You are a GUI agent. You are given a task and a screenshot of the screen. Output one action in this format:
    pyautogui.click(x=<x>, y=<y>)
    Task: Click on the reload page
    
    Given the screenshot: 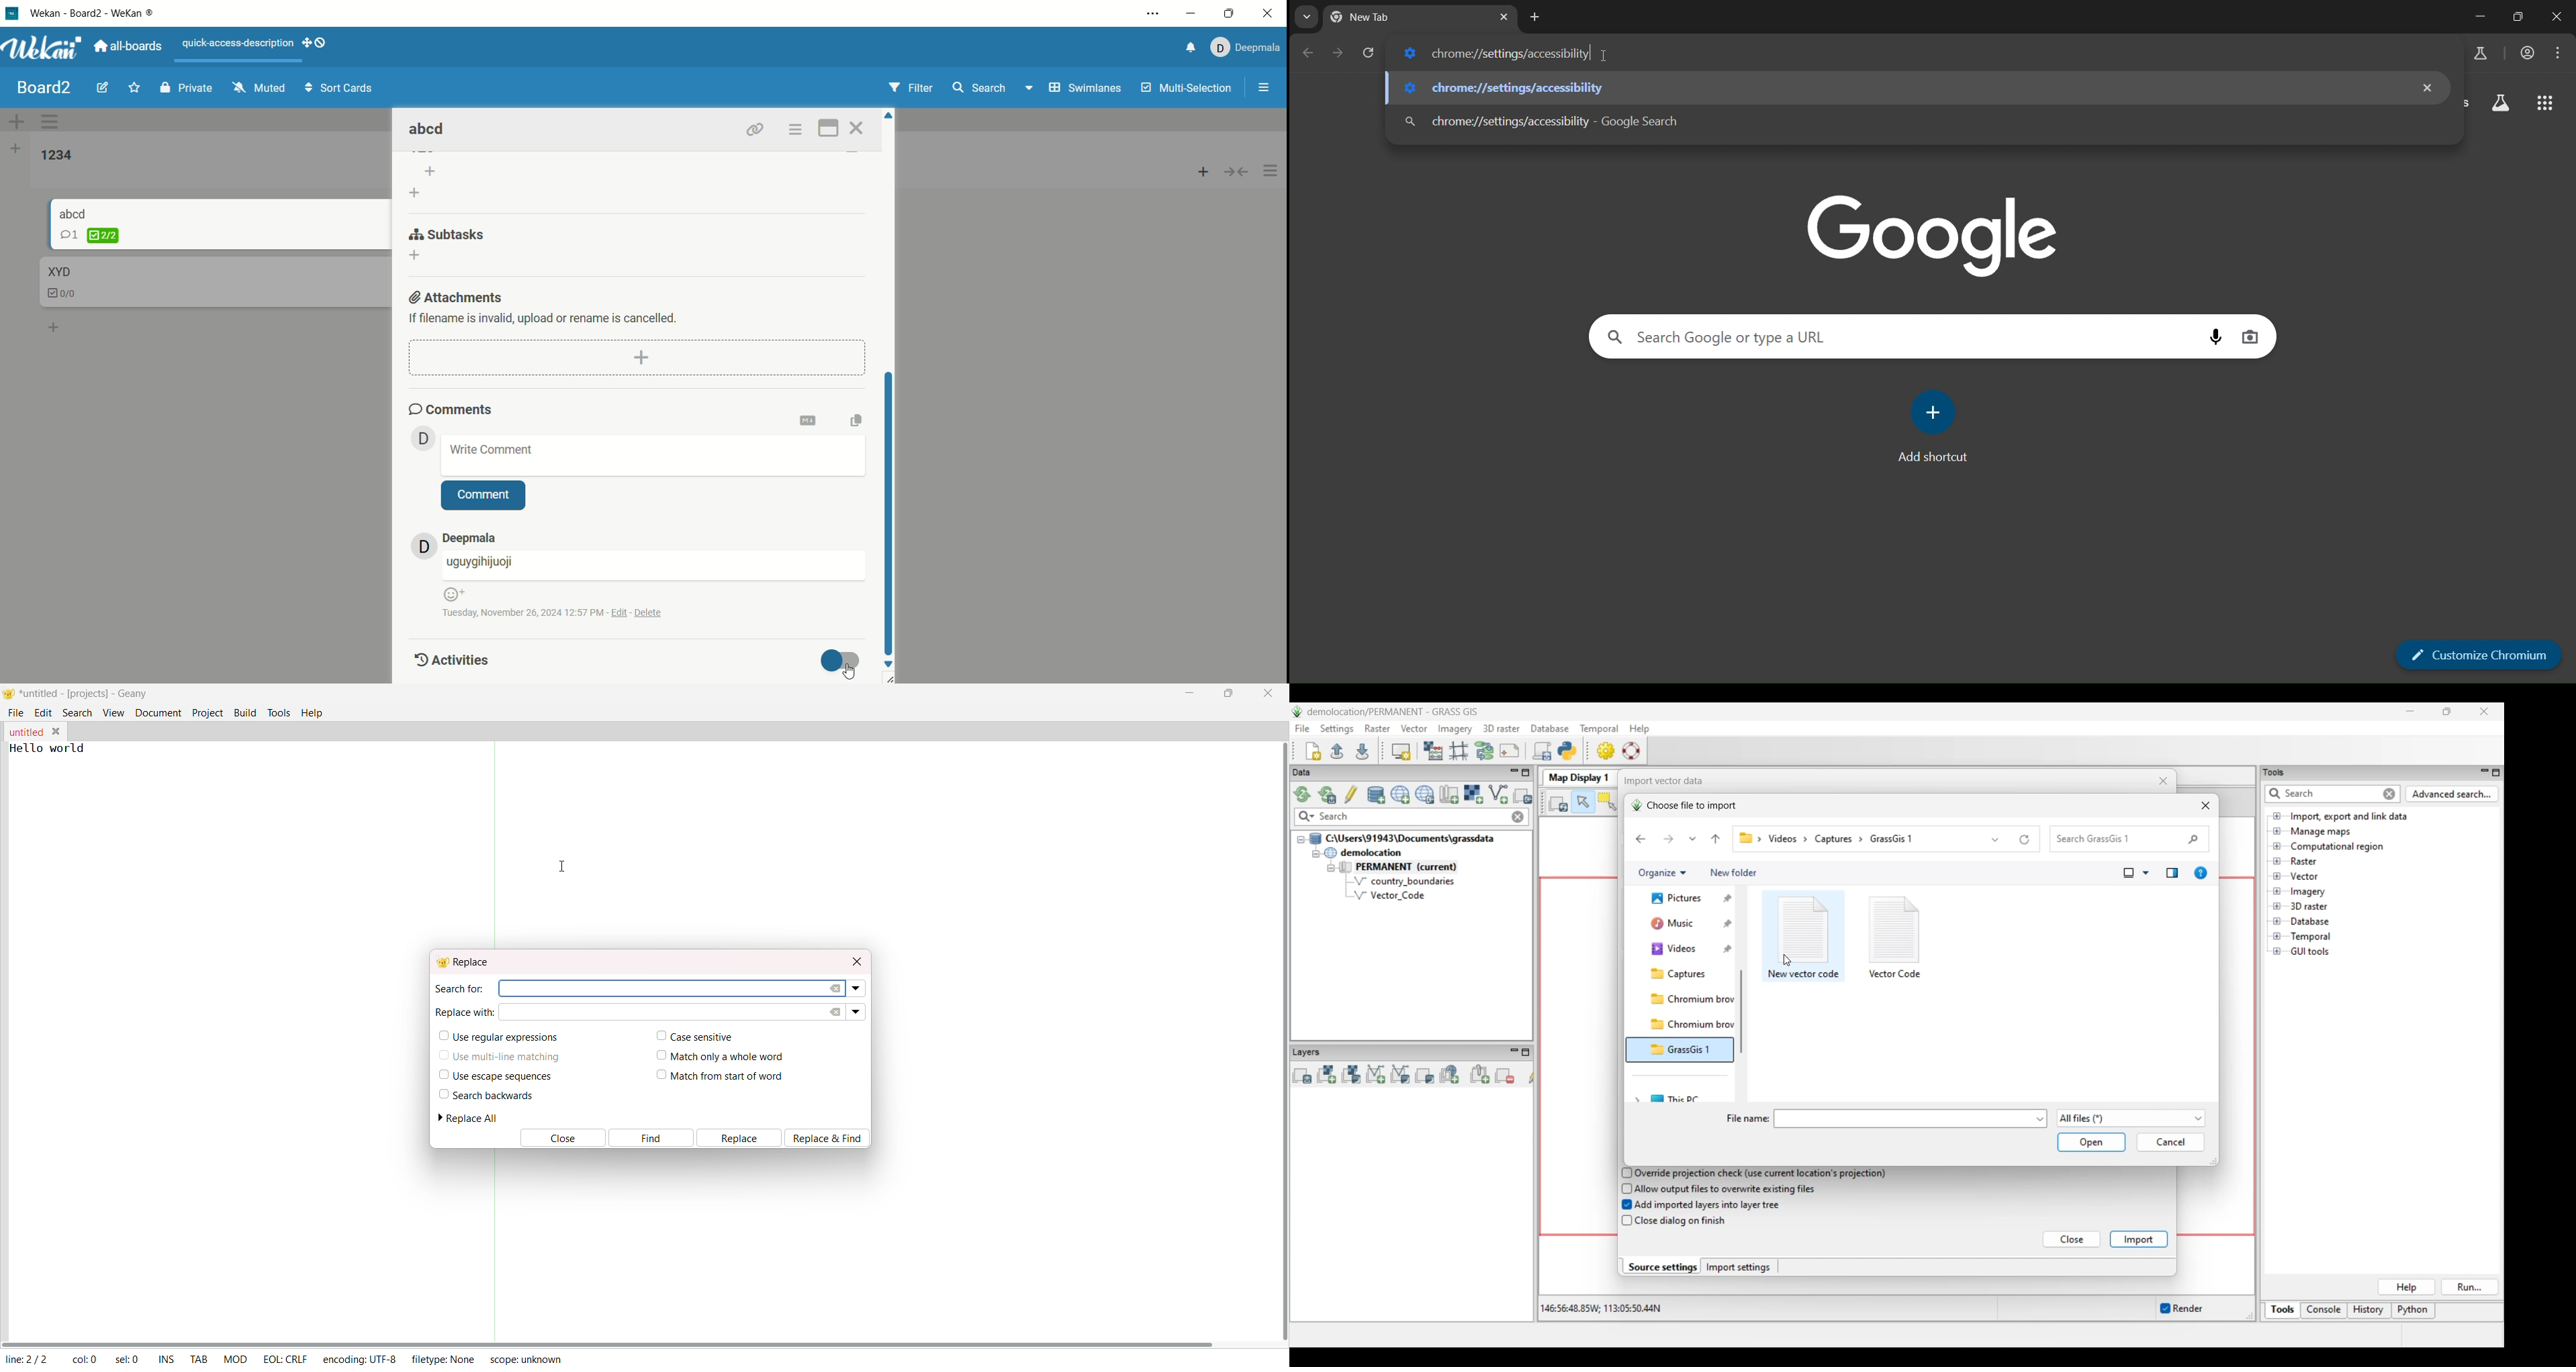 What is the action you would take?
    pyautogui.click(x=1370, y=53)
    